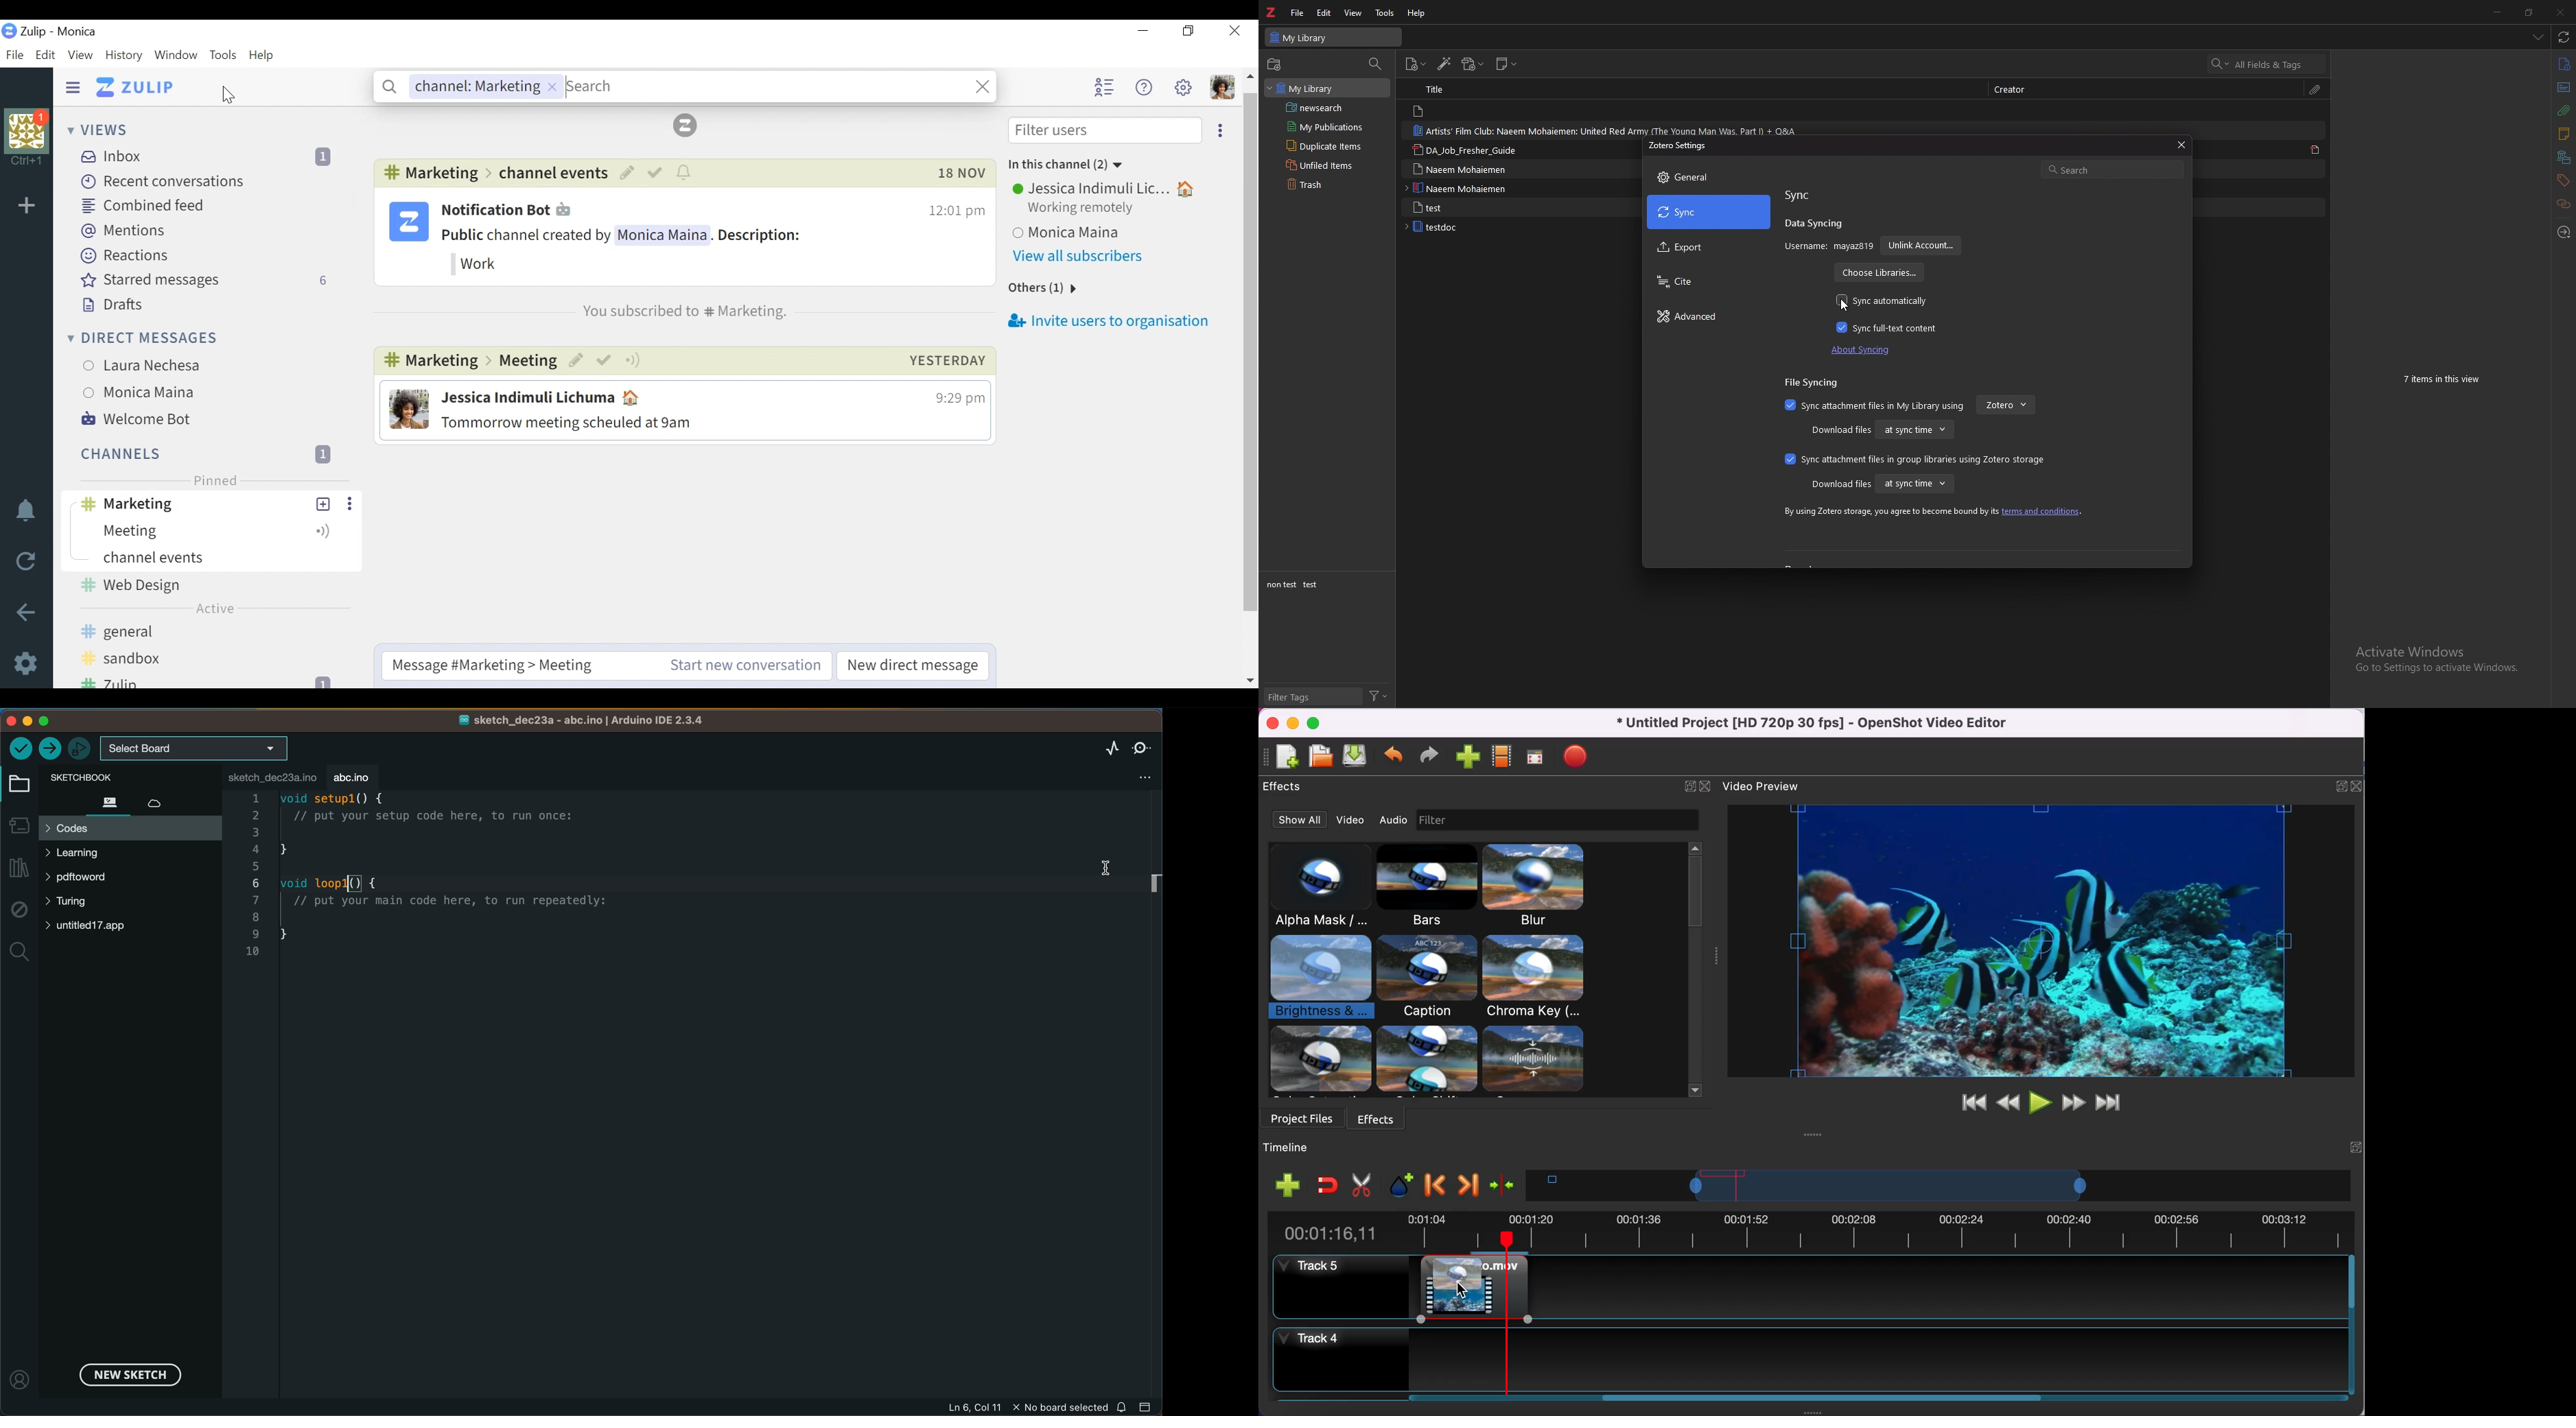  What do you see at coordinates (167, 660) in the screenshot?
I see `Browse more channel` at bounding box center [167, 660].